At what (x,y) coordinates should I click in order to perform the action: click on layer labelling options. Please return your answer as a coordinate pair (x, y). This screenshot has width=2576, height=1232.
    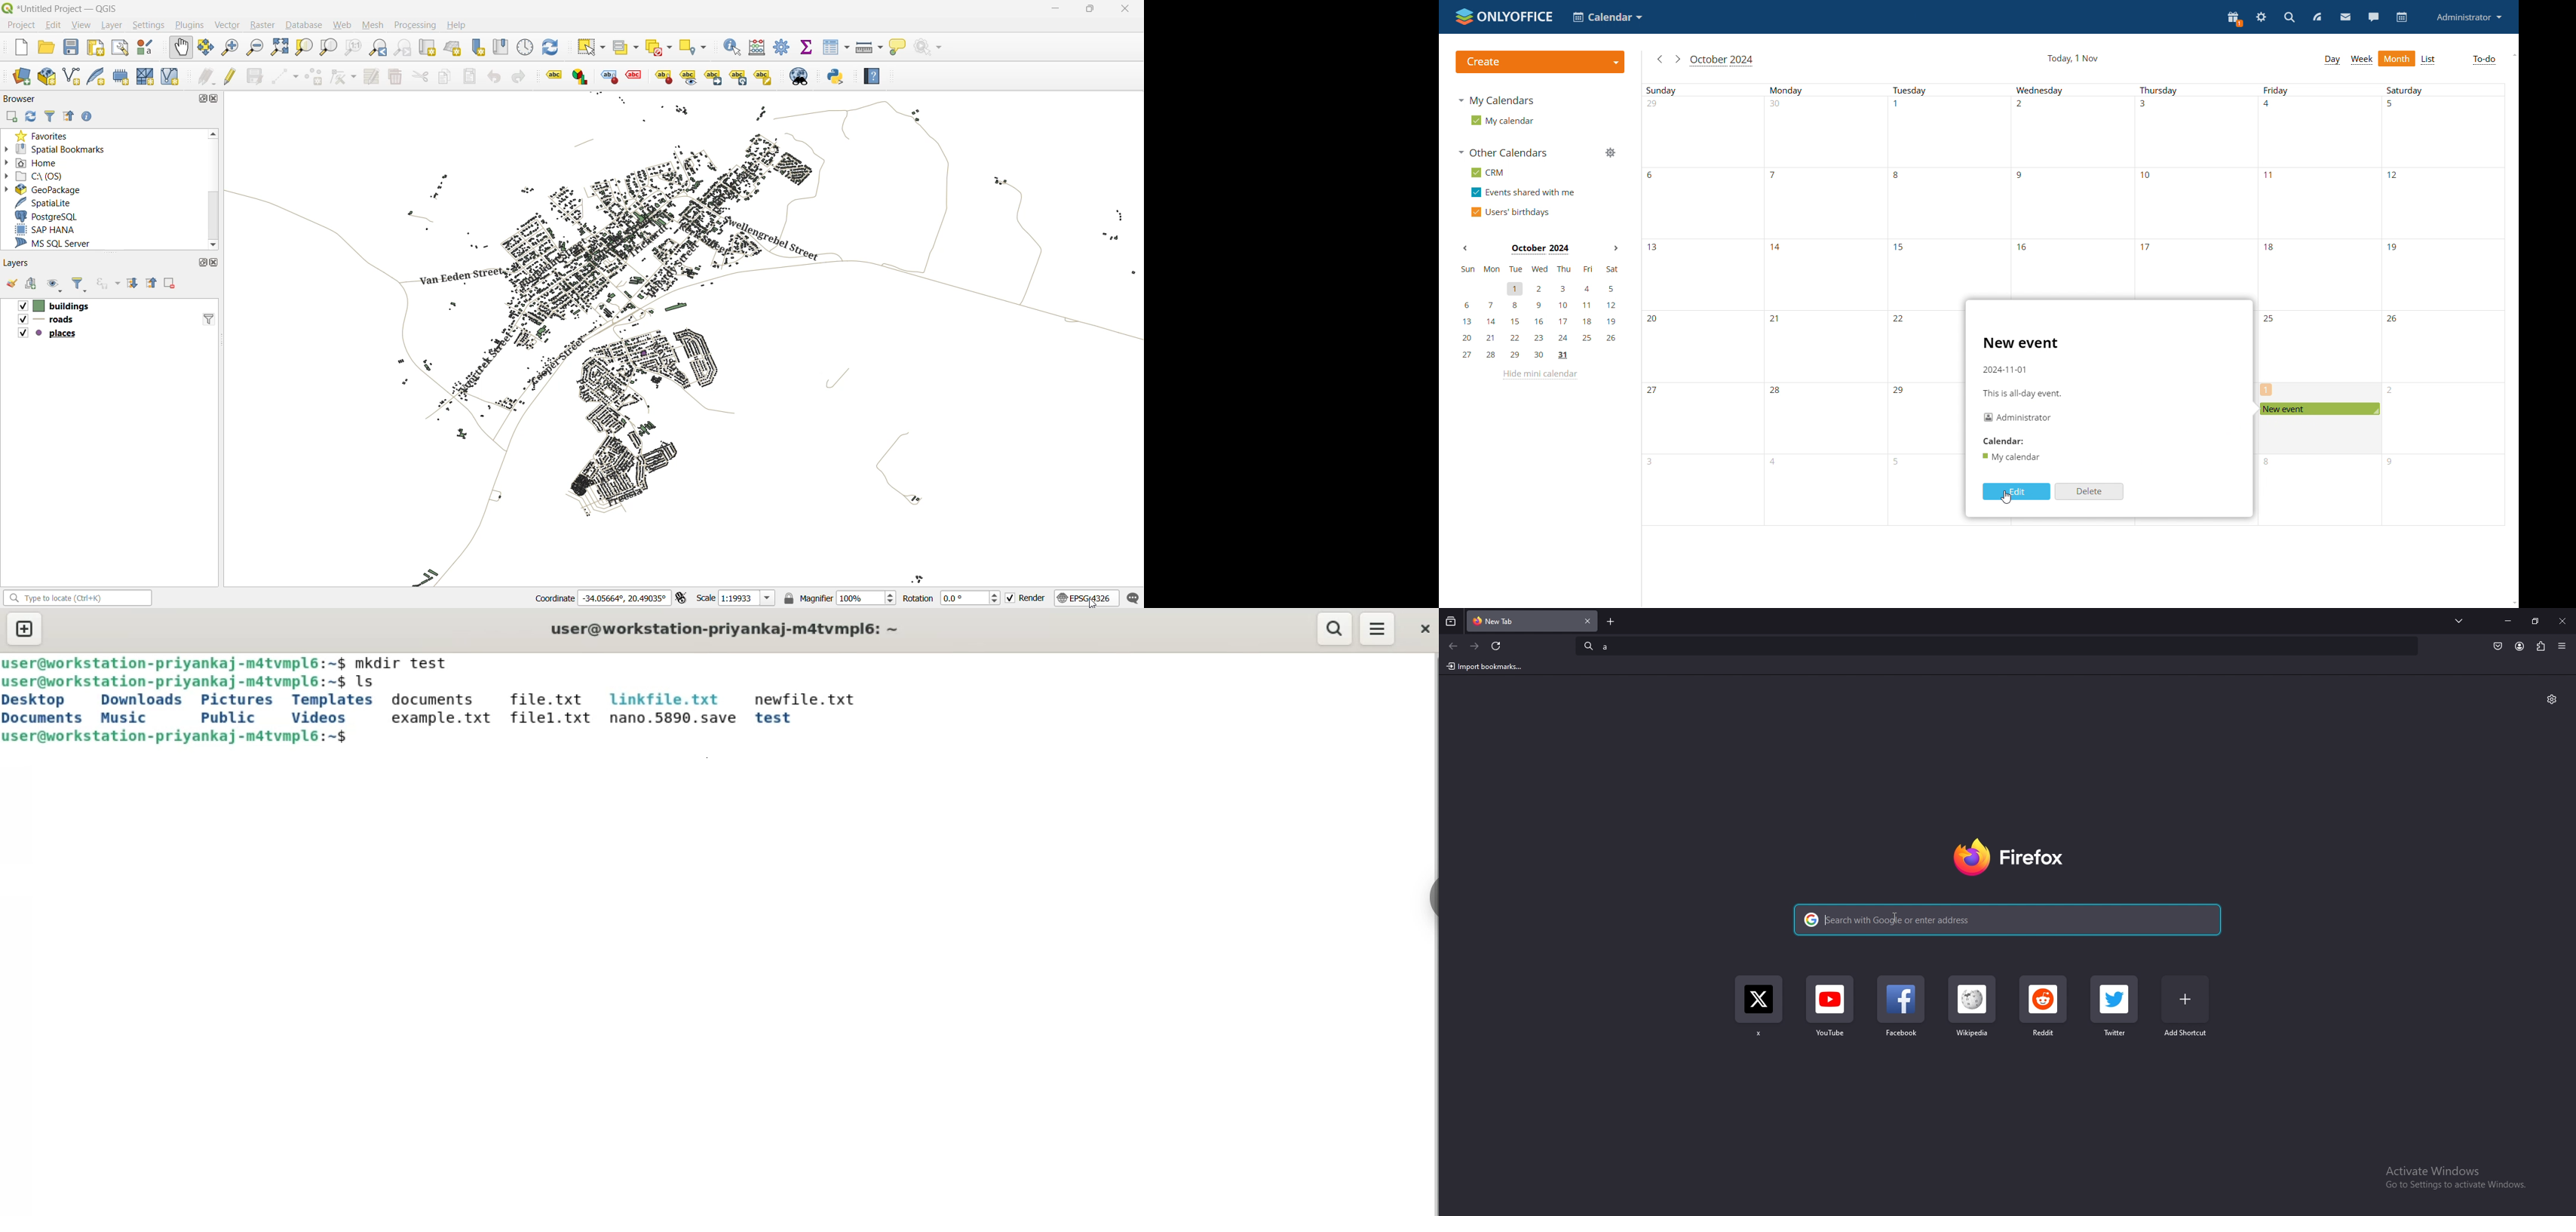
    Looking at the image, I should click on (554, 75).